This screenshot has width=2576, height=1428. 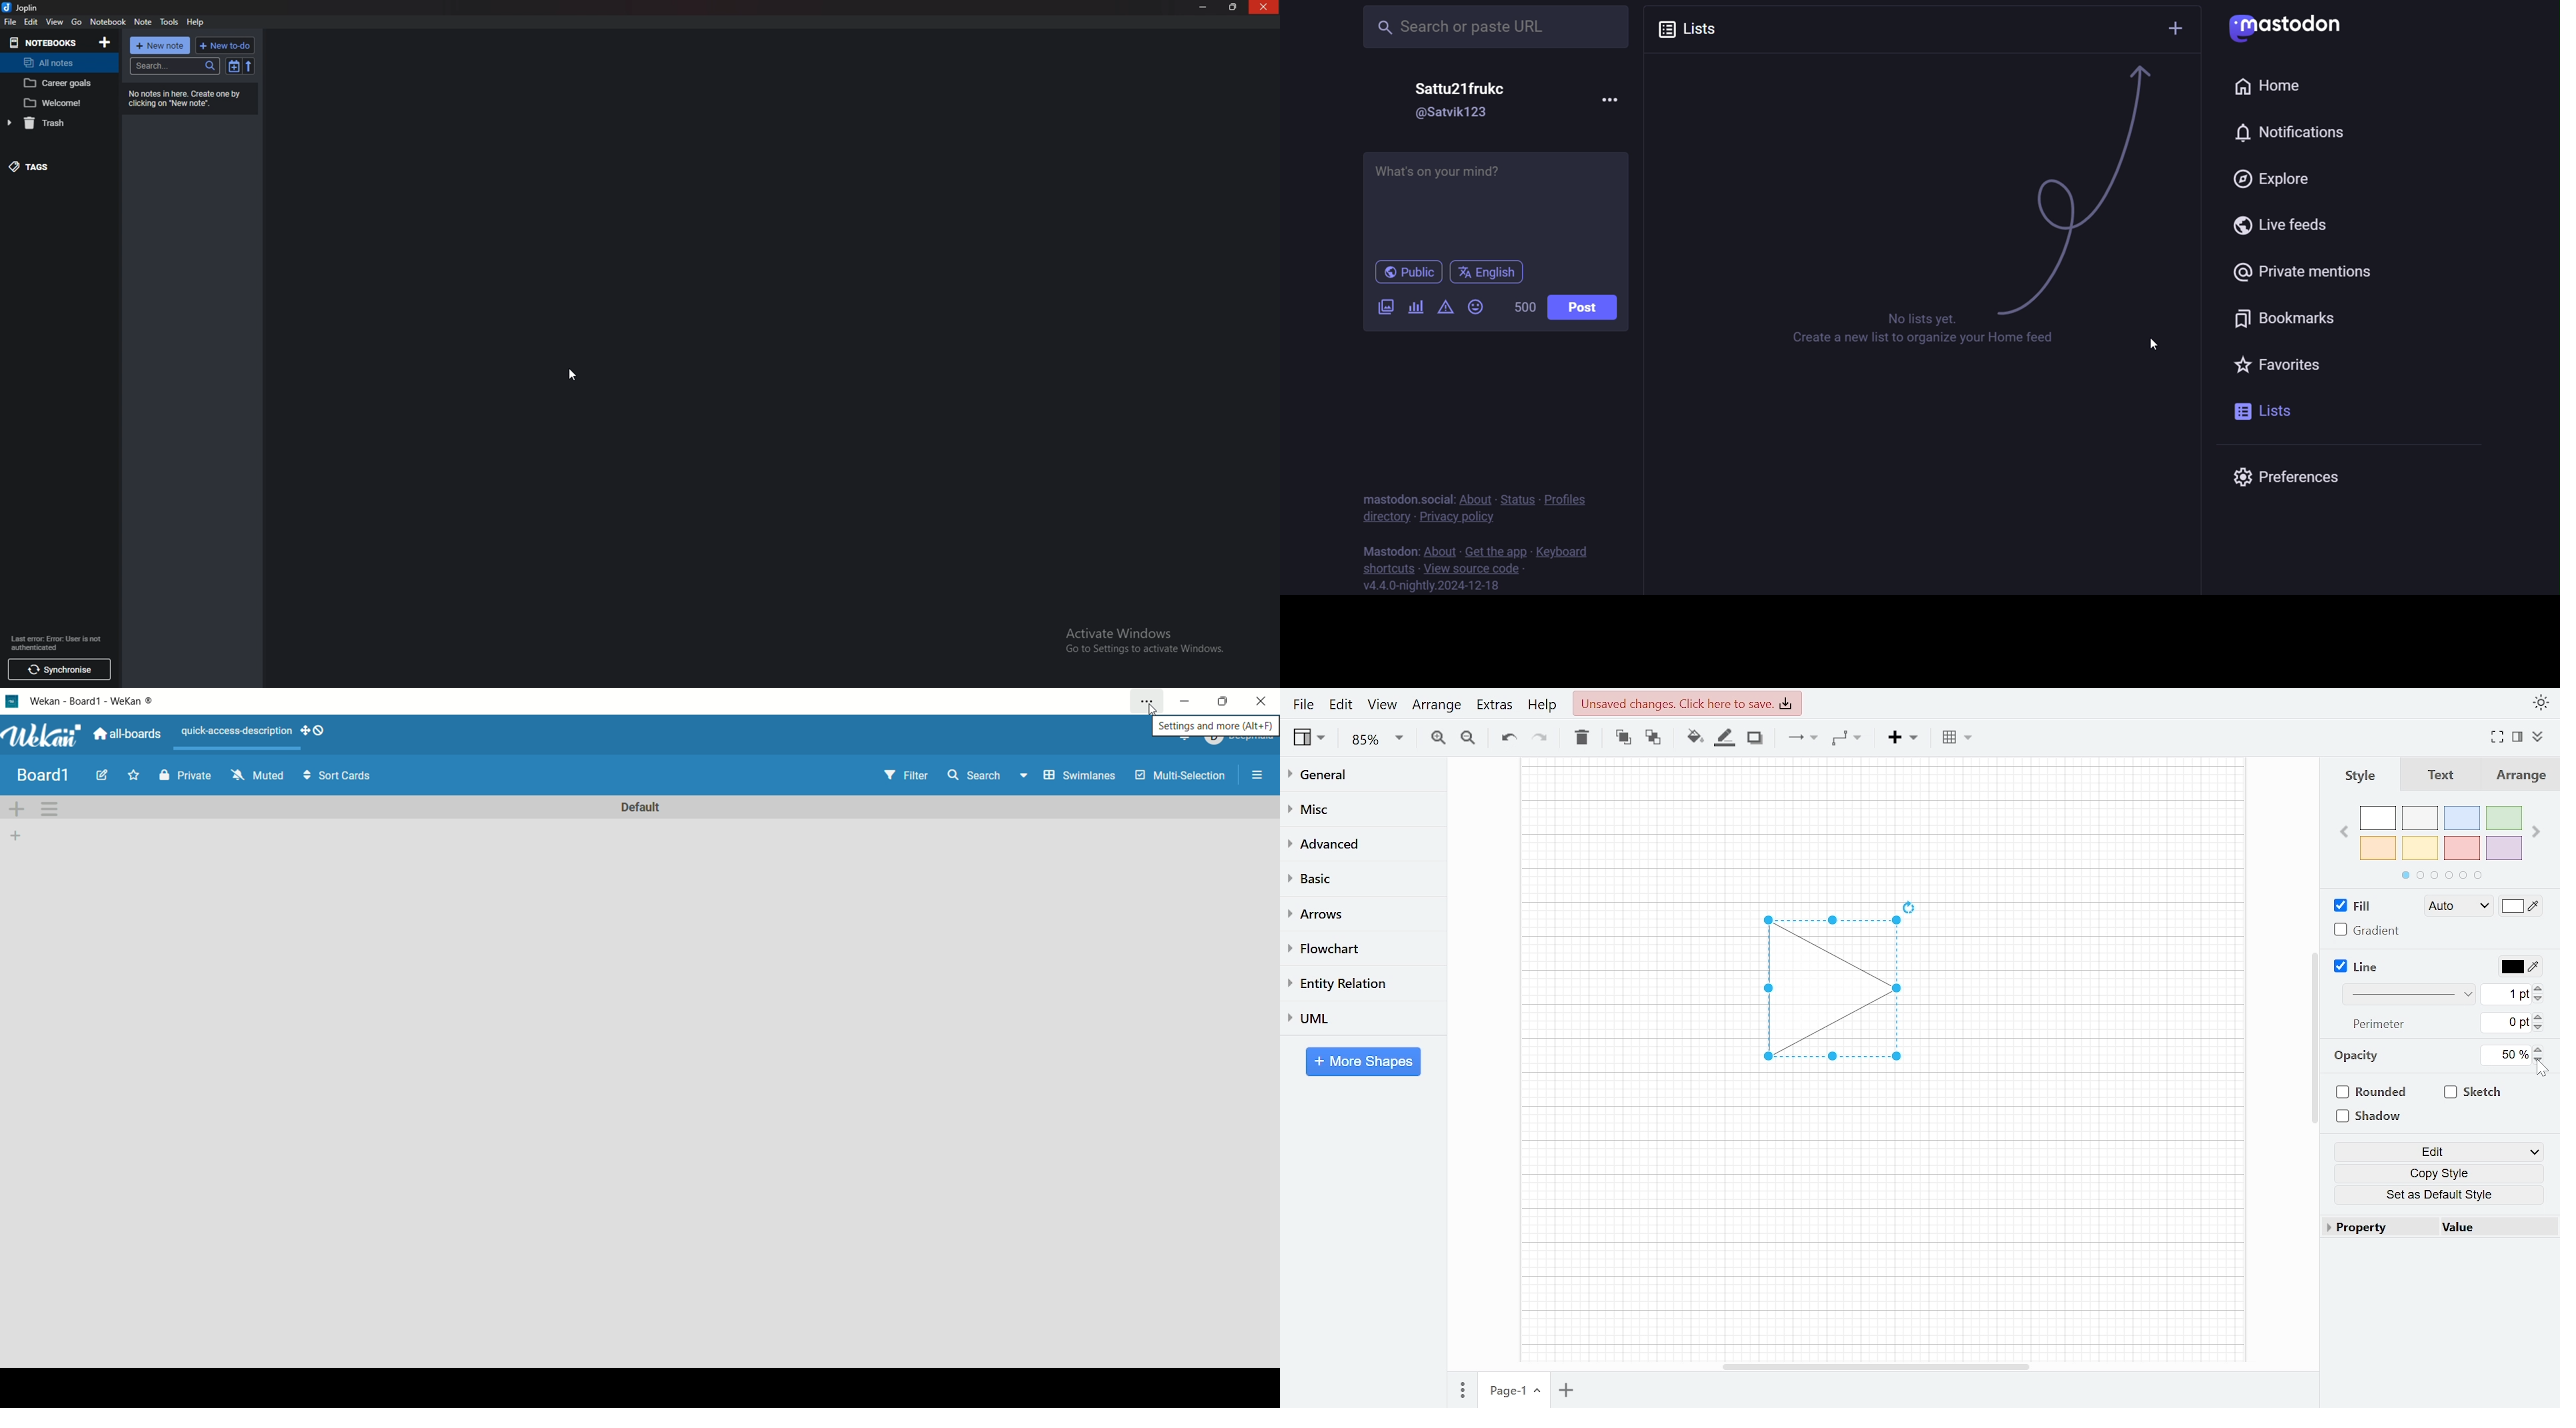 What do you see at coordinates (1455, 89) in the screenshot?
I see `Sattu21frukc` at bounding box center [1455, 89].